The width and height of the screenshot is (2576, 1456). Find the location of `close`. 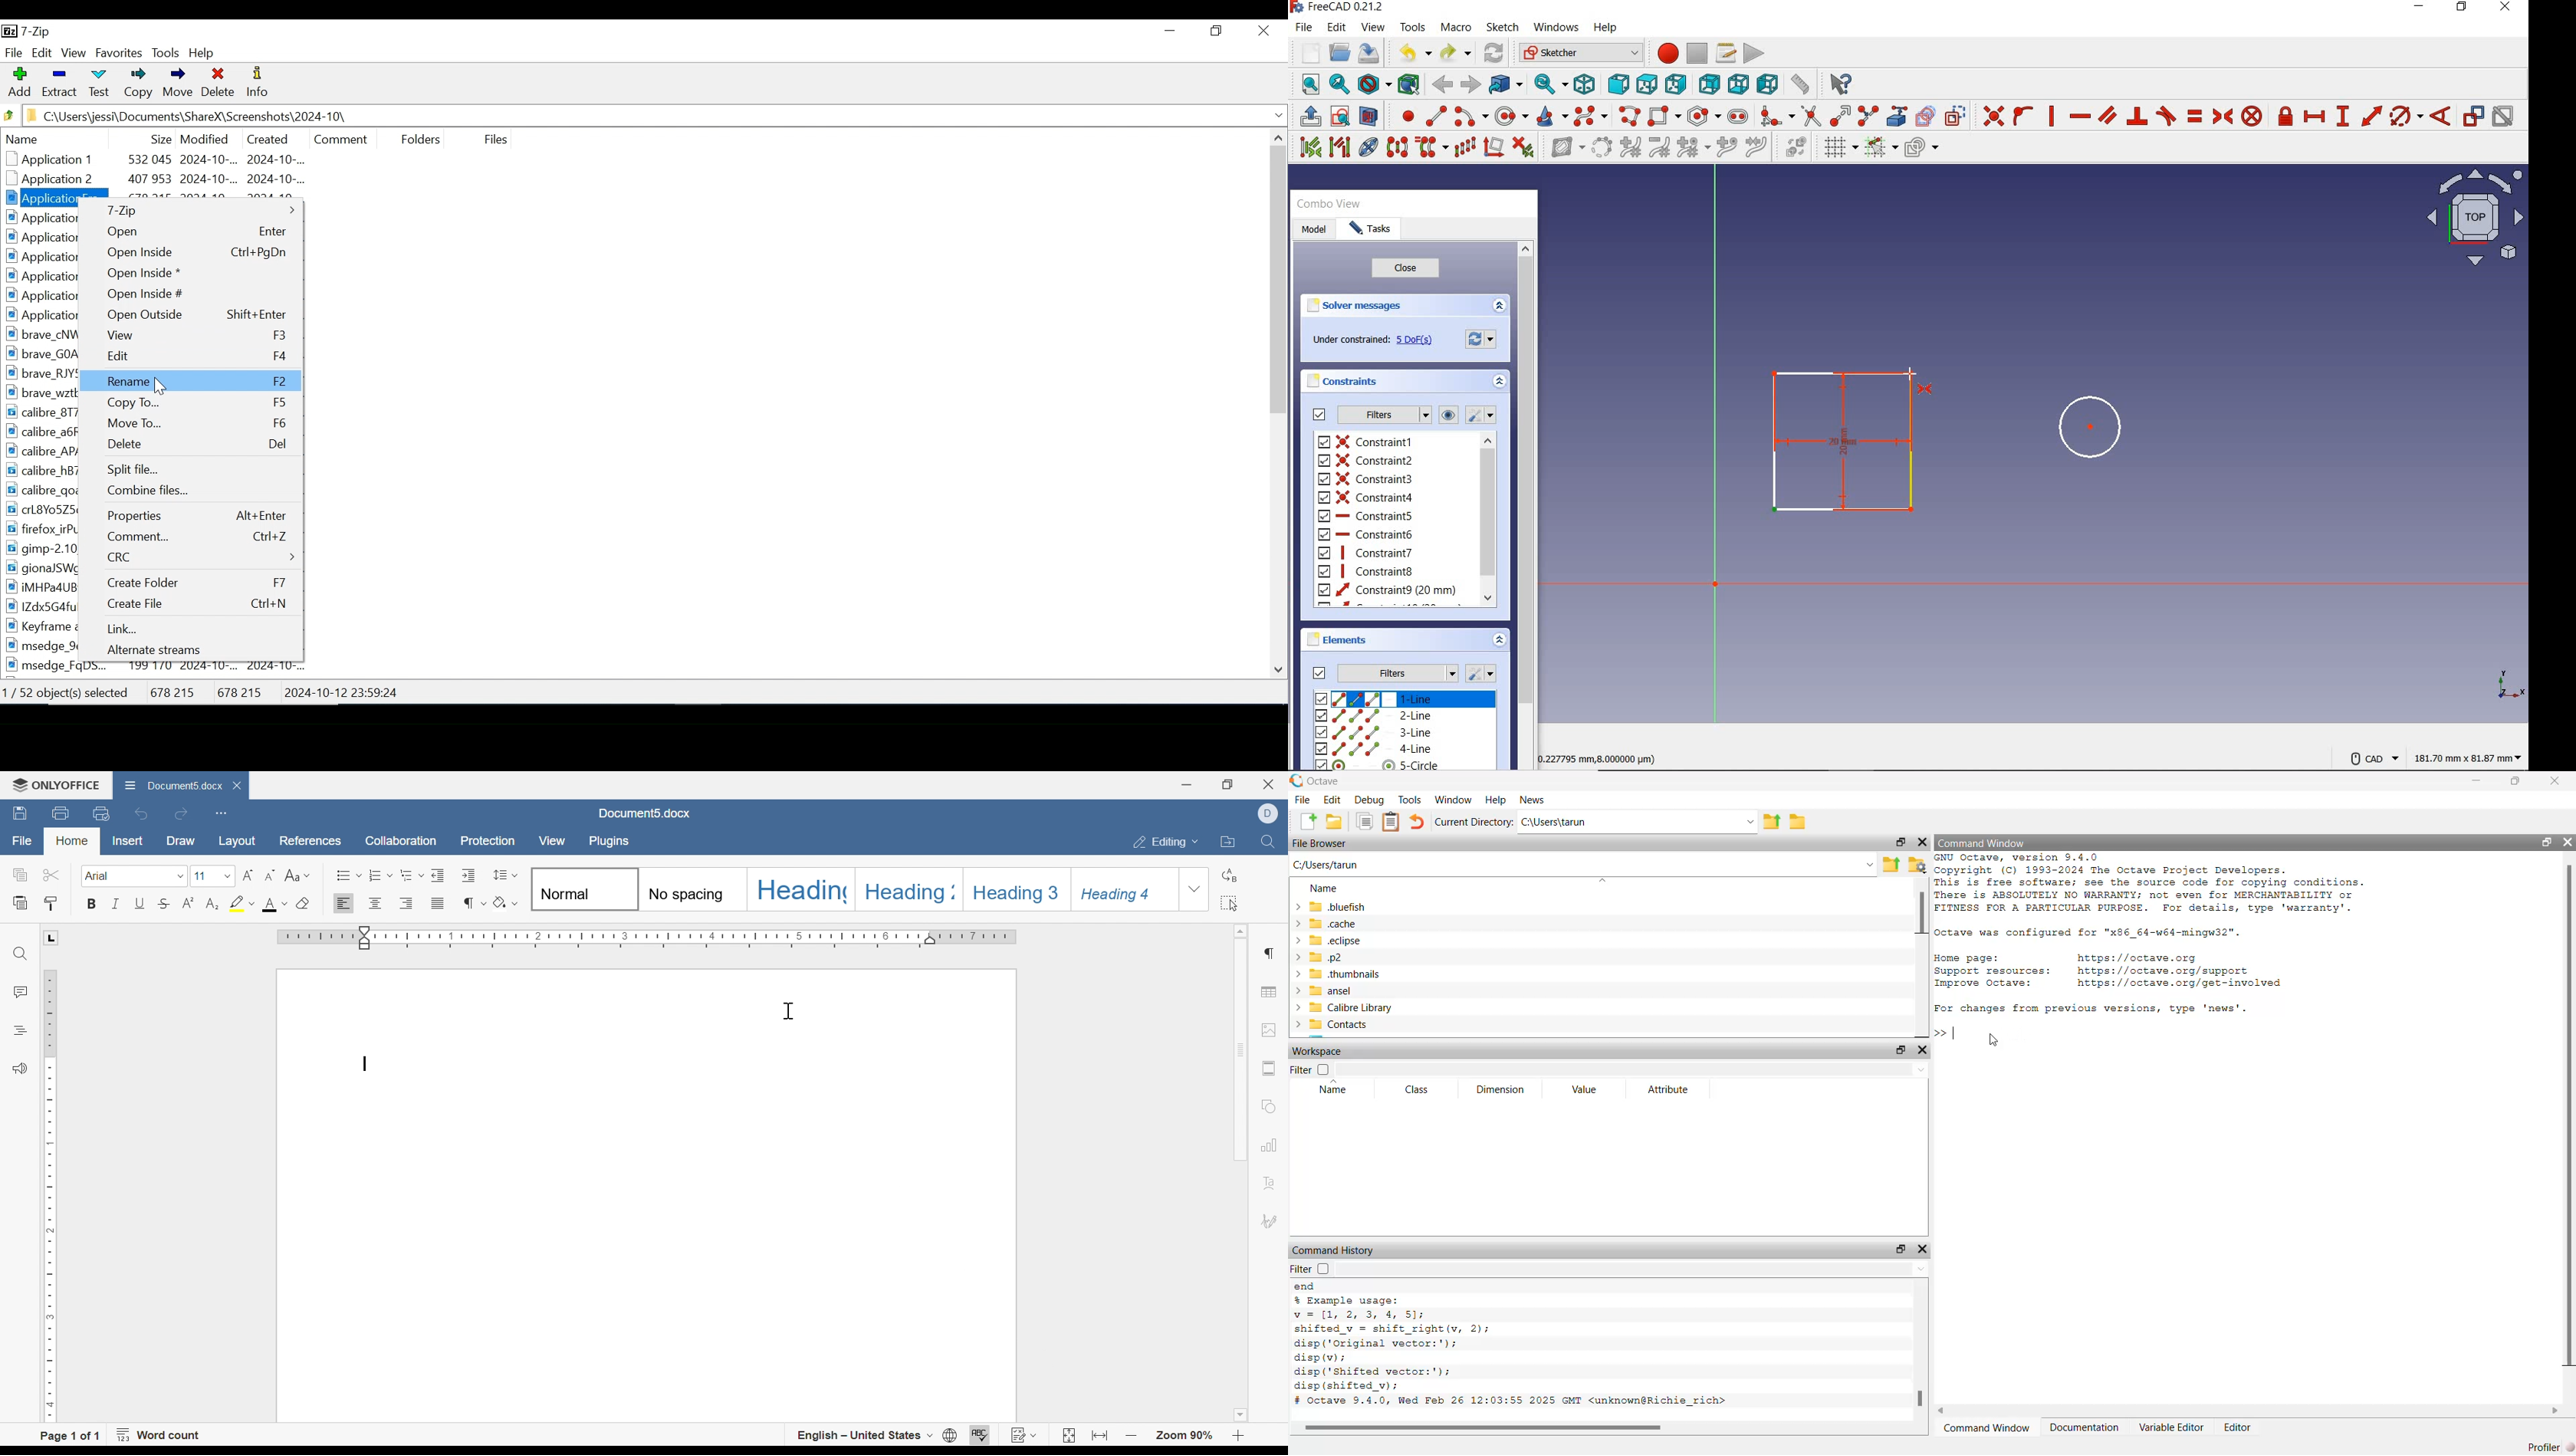

close is located at coordinates (2560, 781).